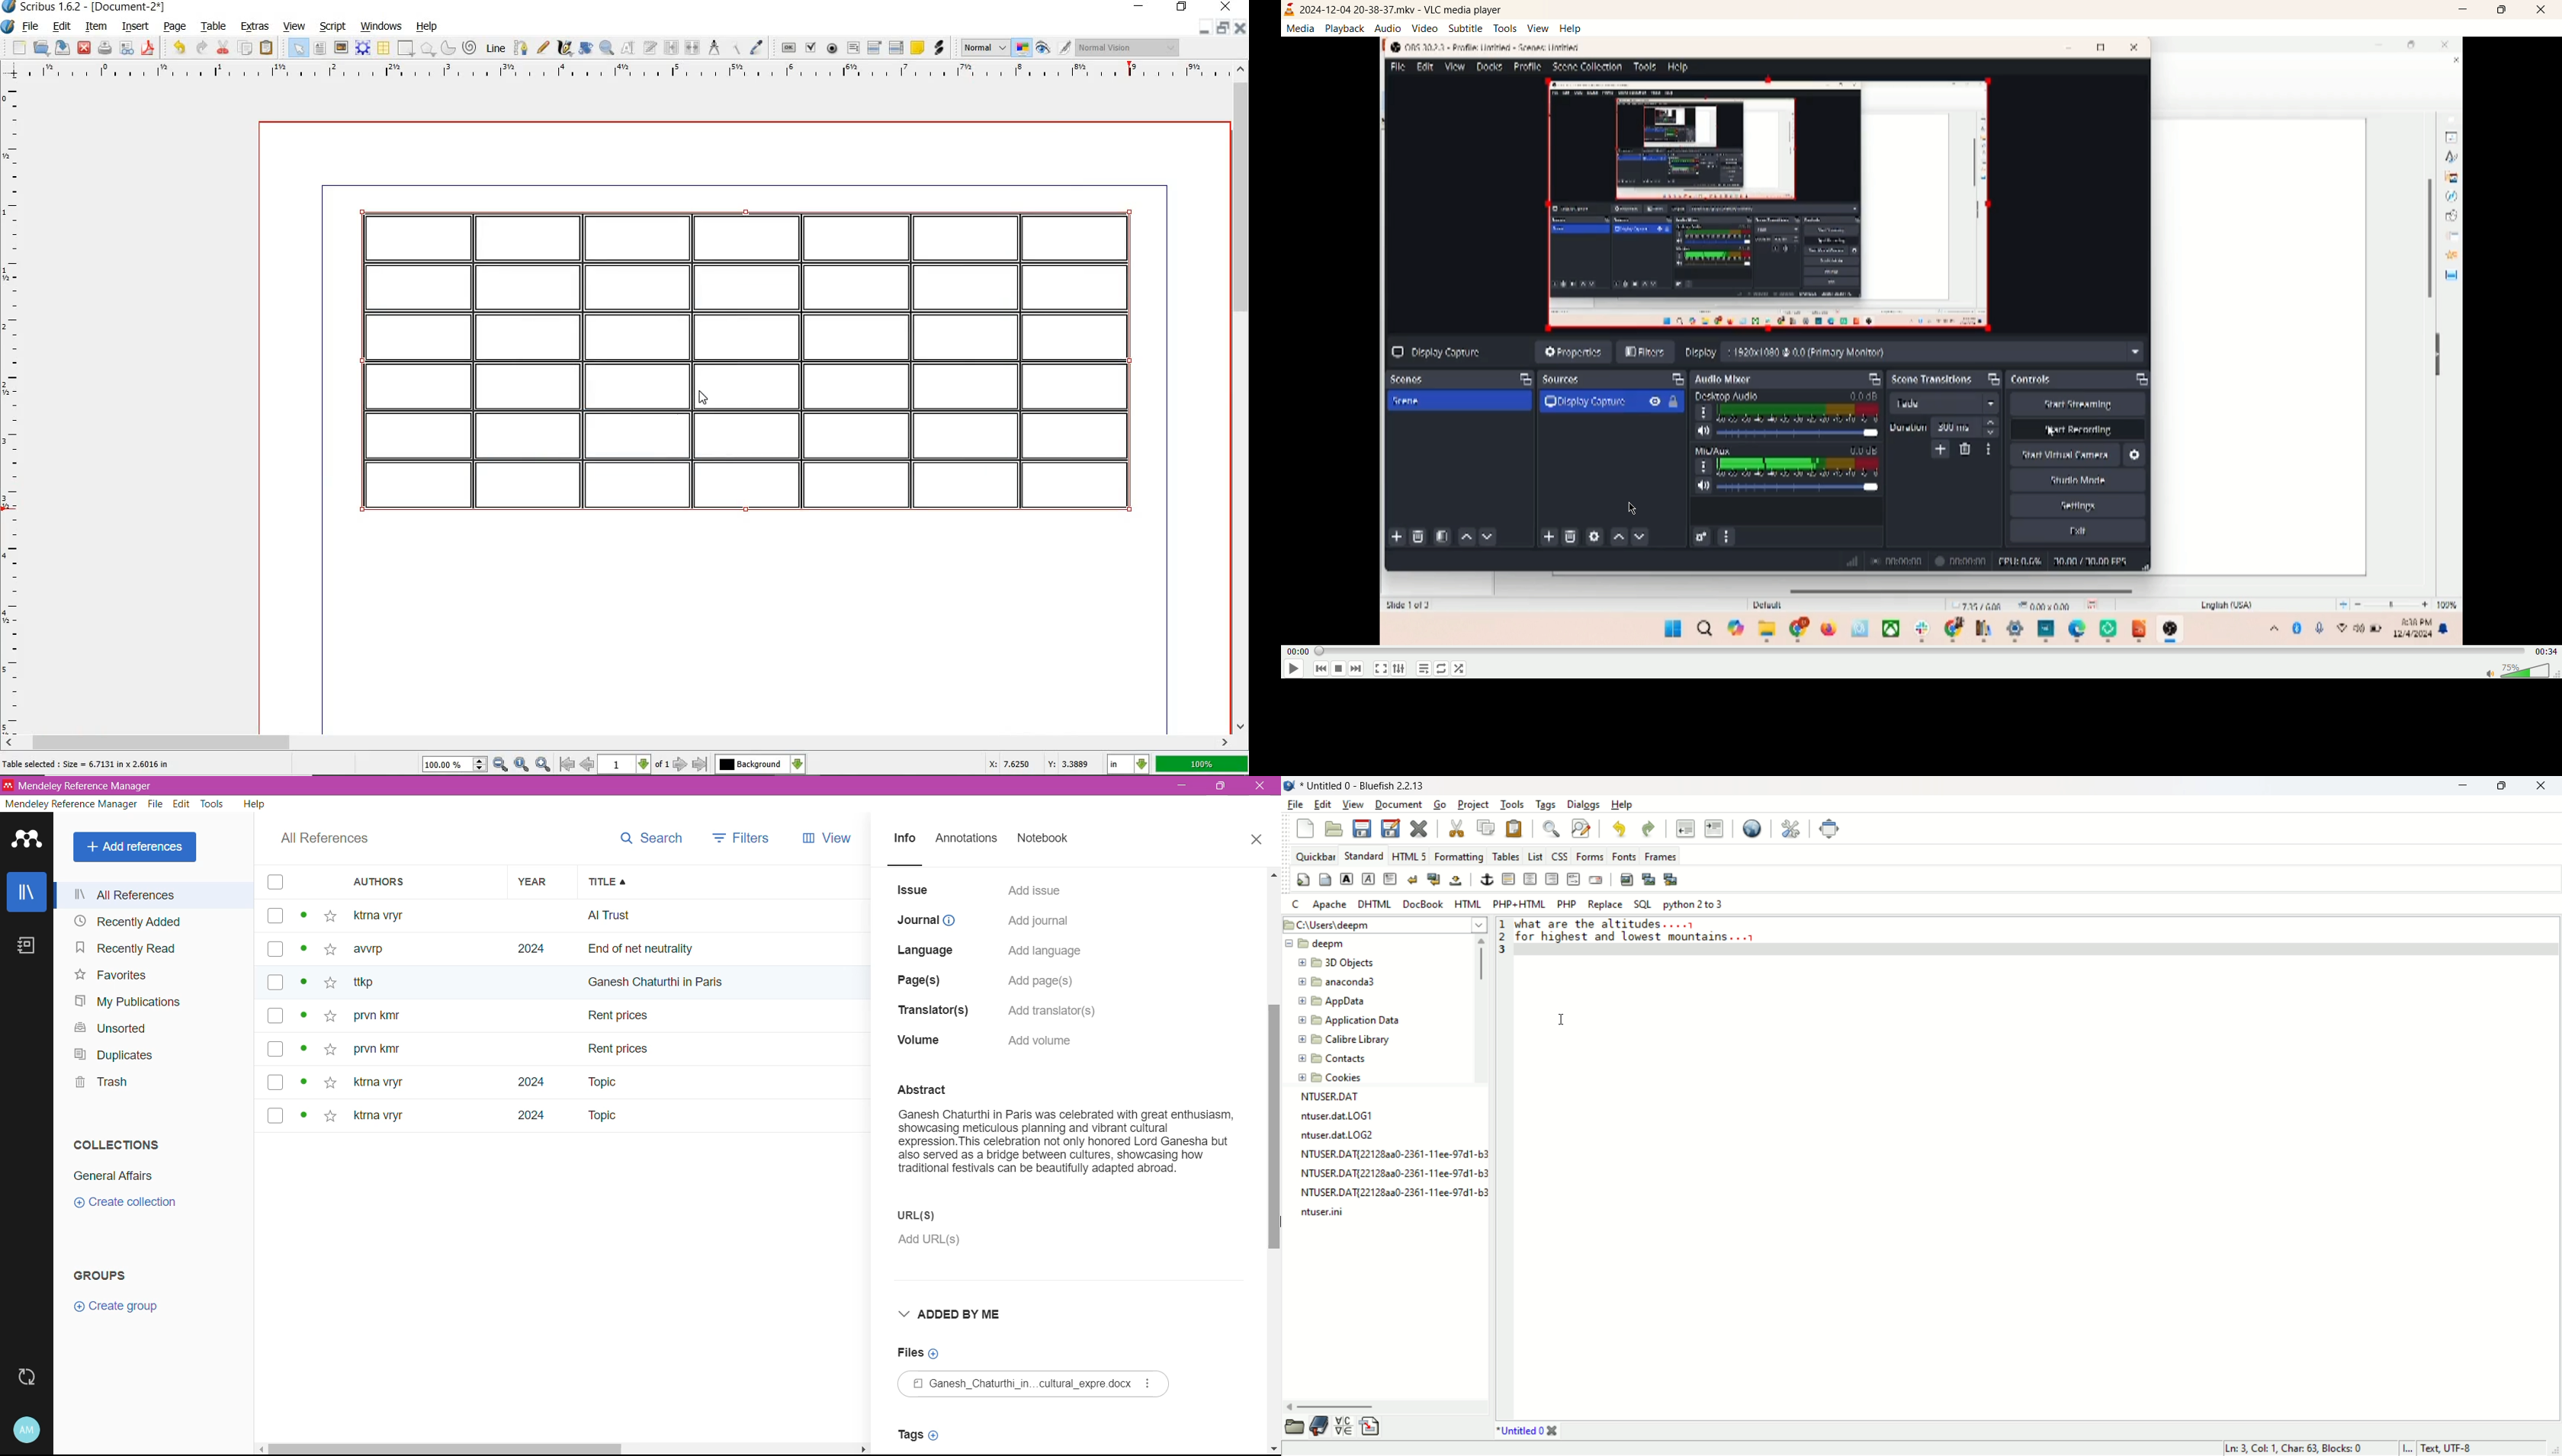  What do you see at coordinates (1351, 805) in the screenshot?
I see `view` at bounding box center [1351, 805].